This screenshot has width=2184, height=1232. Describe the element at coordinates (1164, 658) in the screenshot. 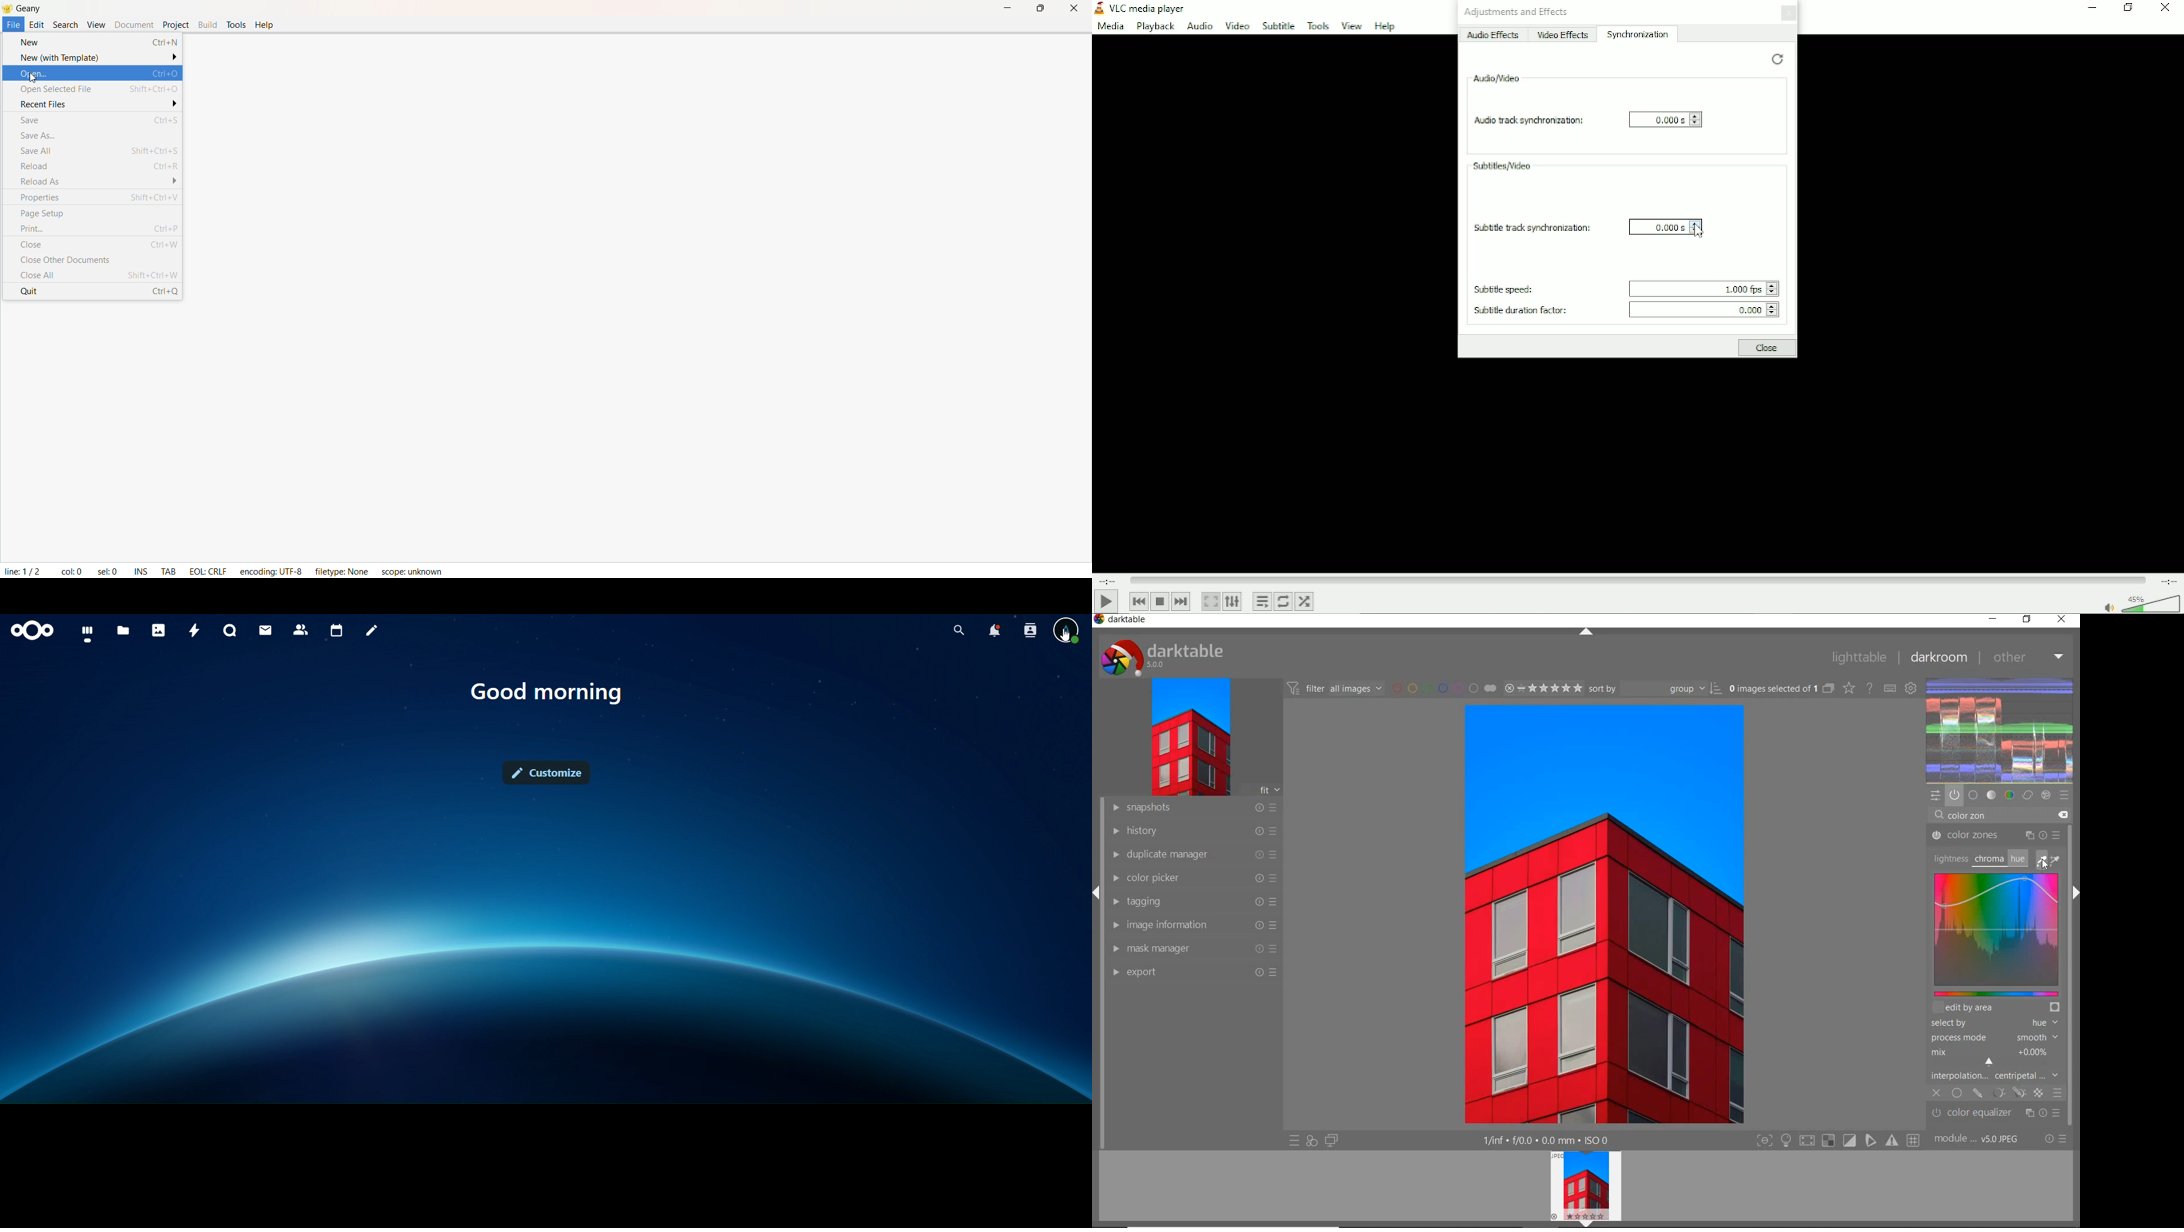

I see `system logo & name` at that location.